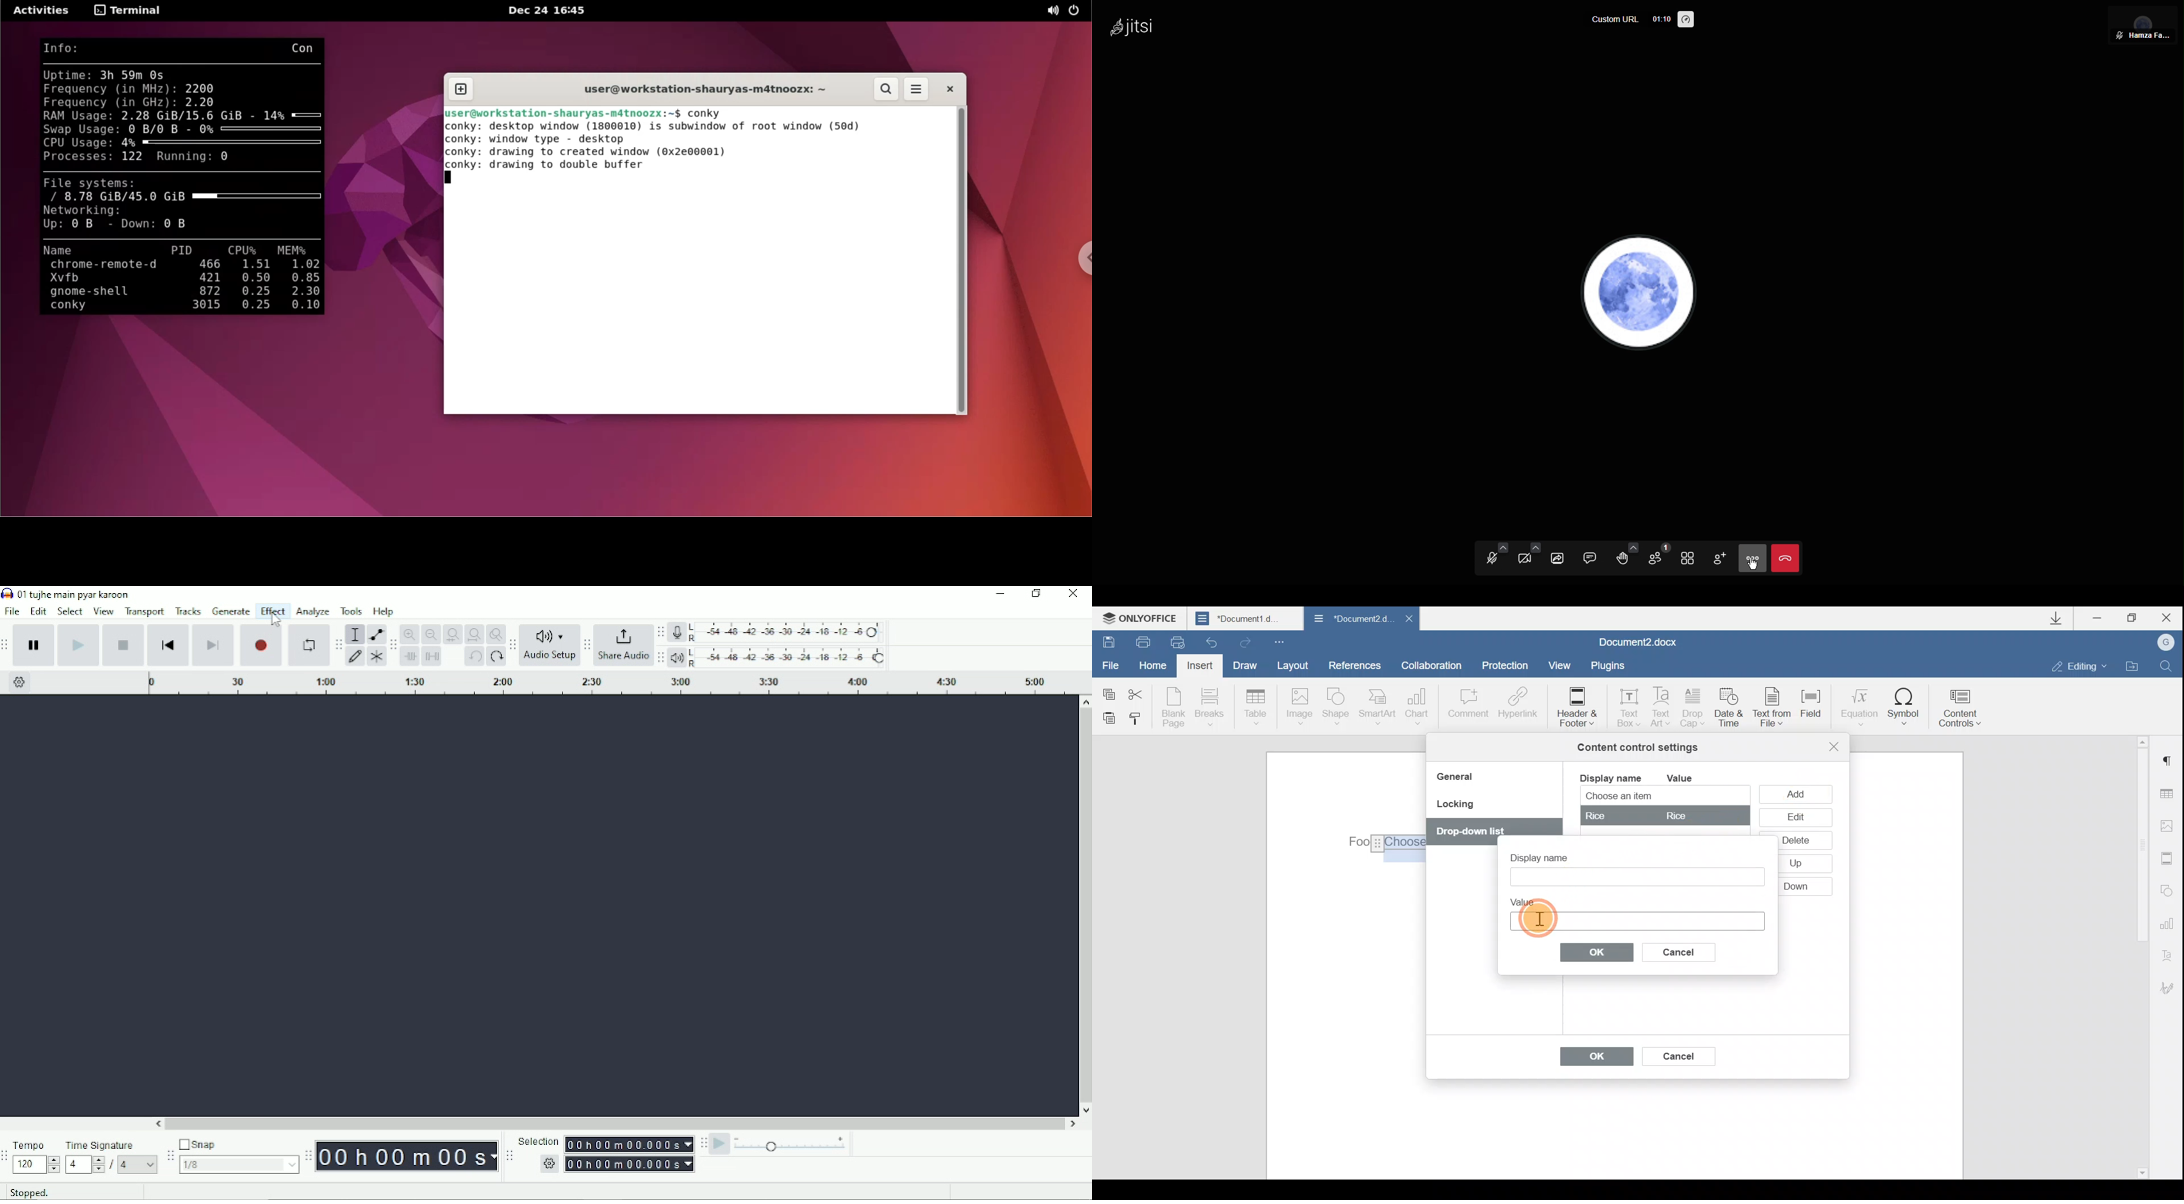  Describe the element at coordinates (1834, 746) in the screenshot. I see `Close` at that location.